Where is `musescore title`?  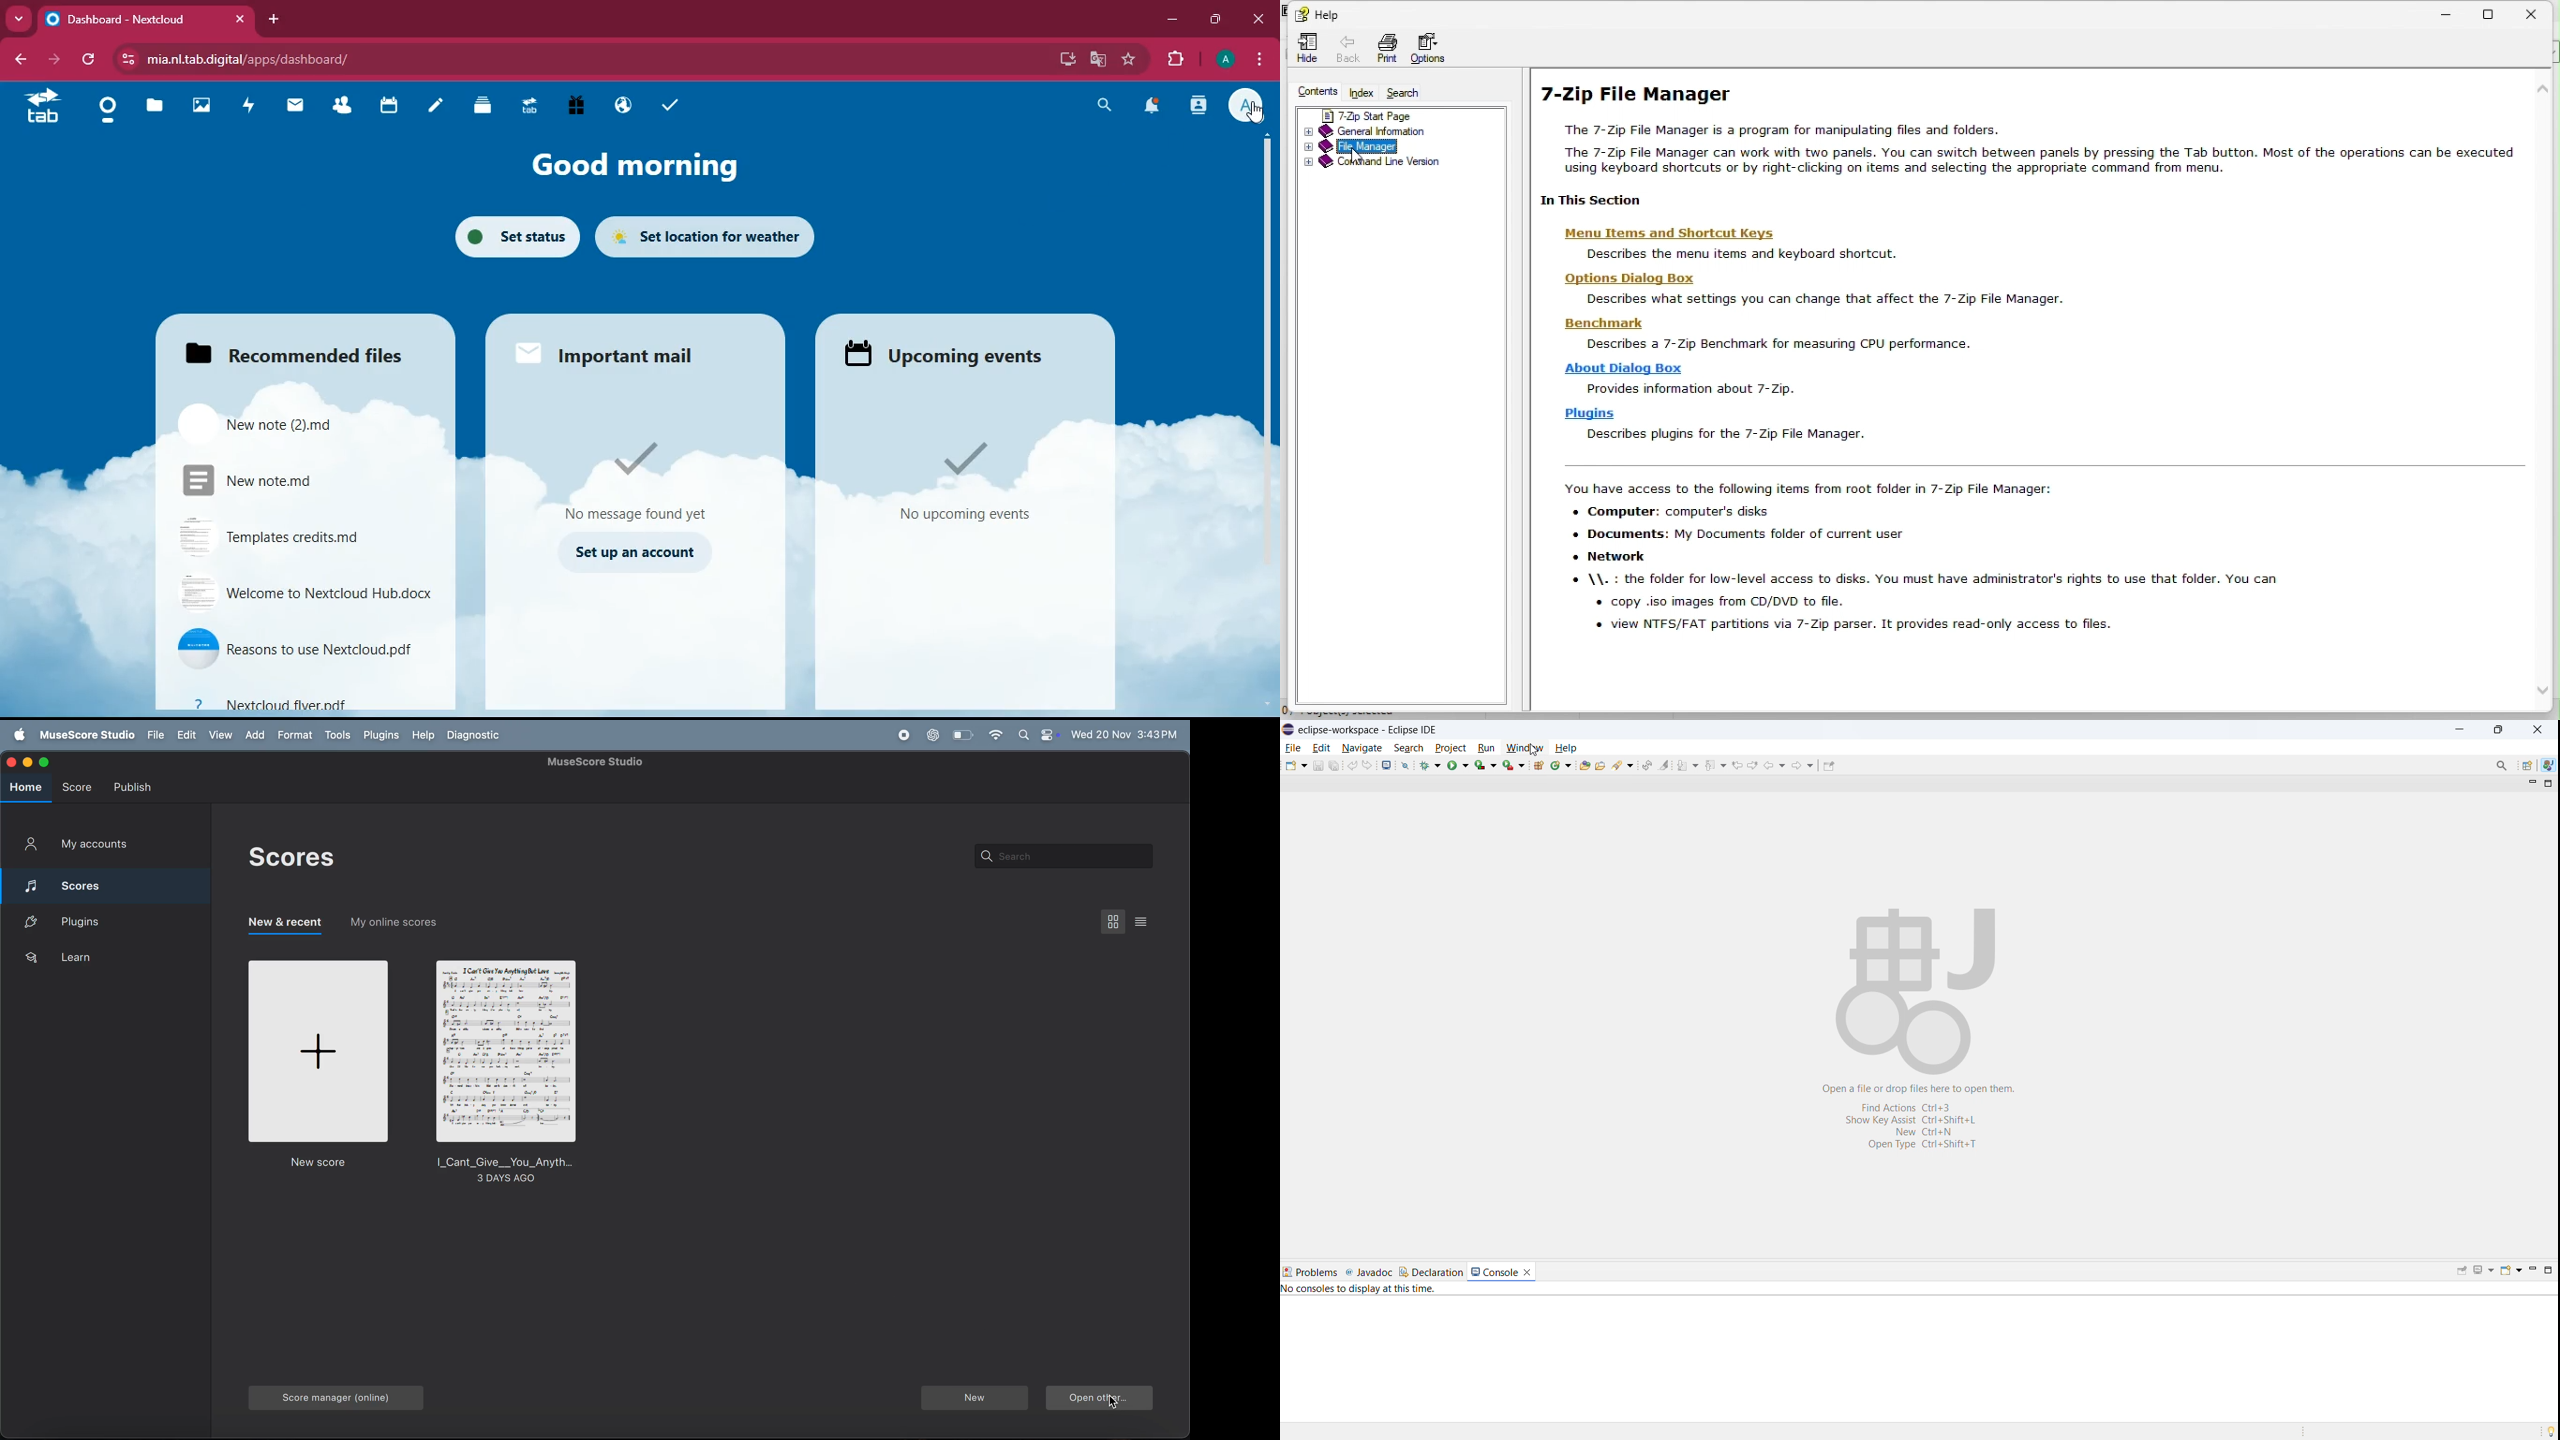 musescore title is located at coordinates (595, 762).